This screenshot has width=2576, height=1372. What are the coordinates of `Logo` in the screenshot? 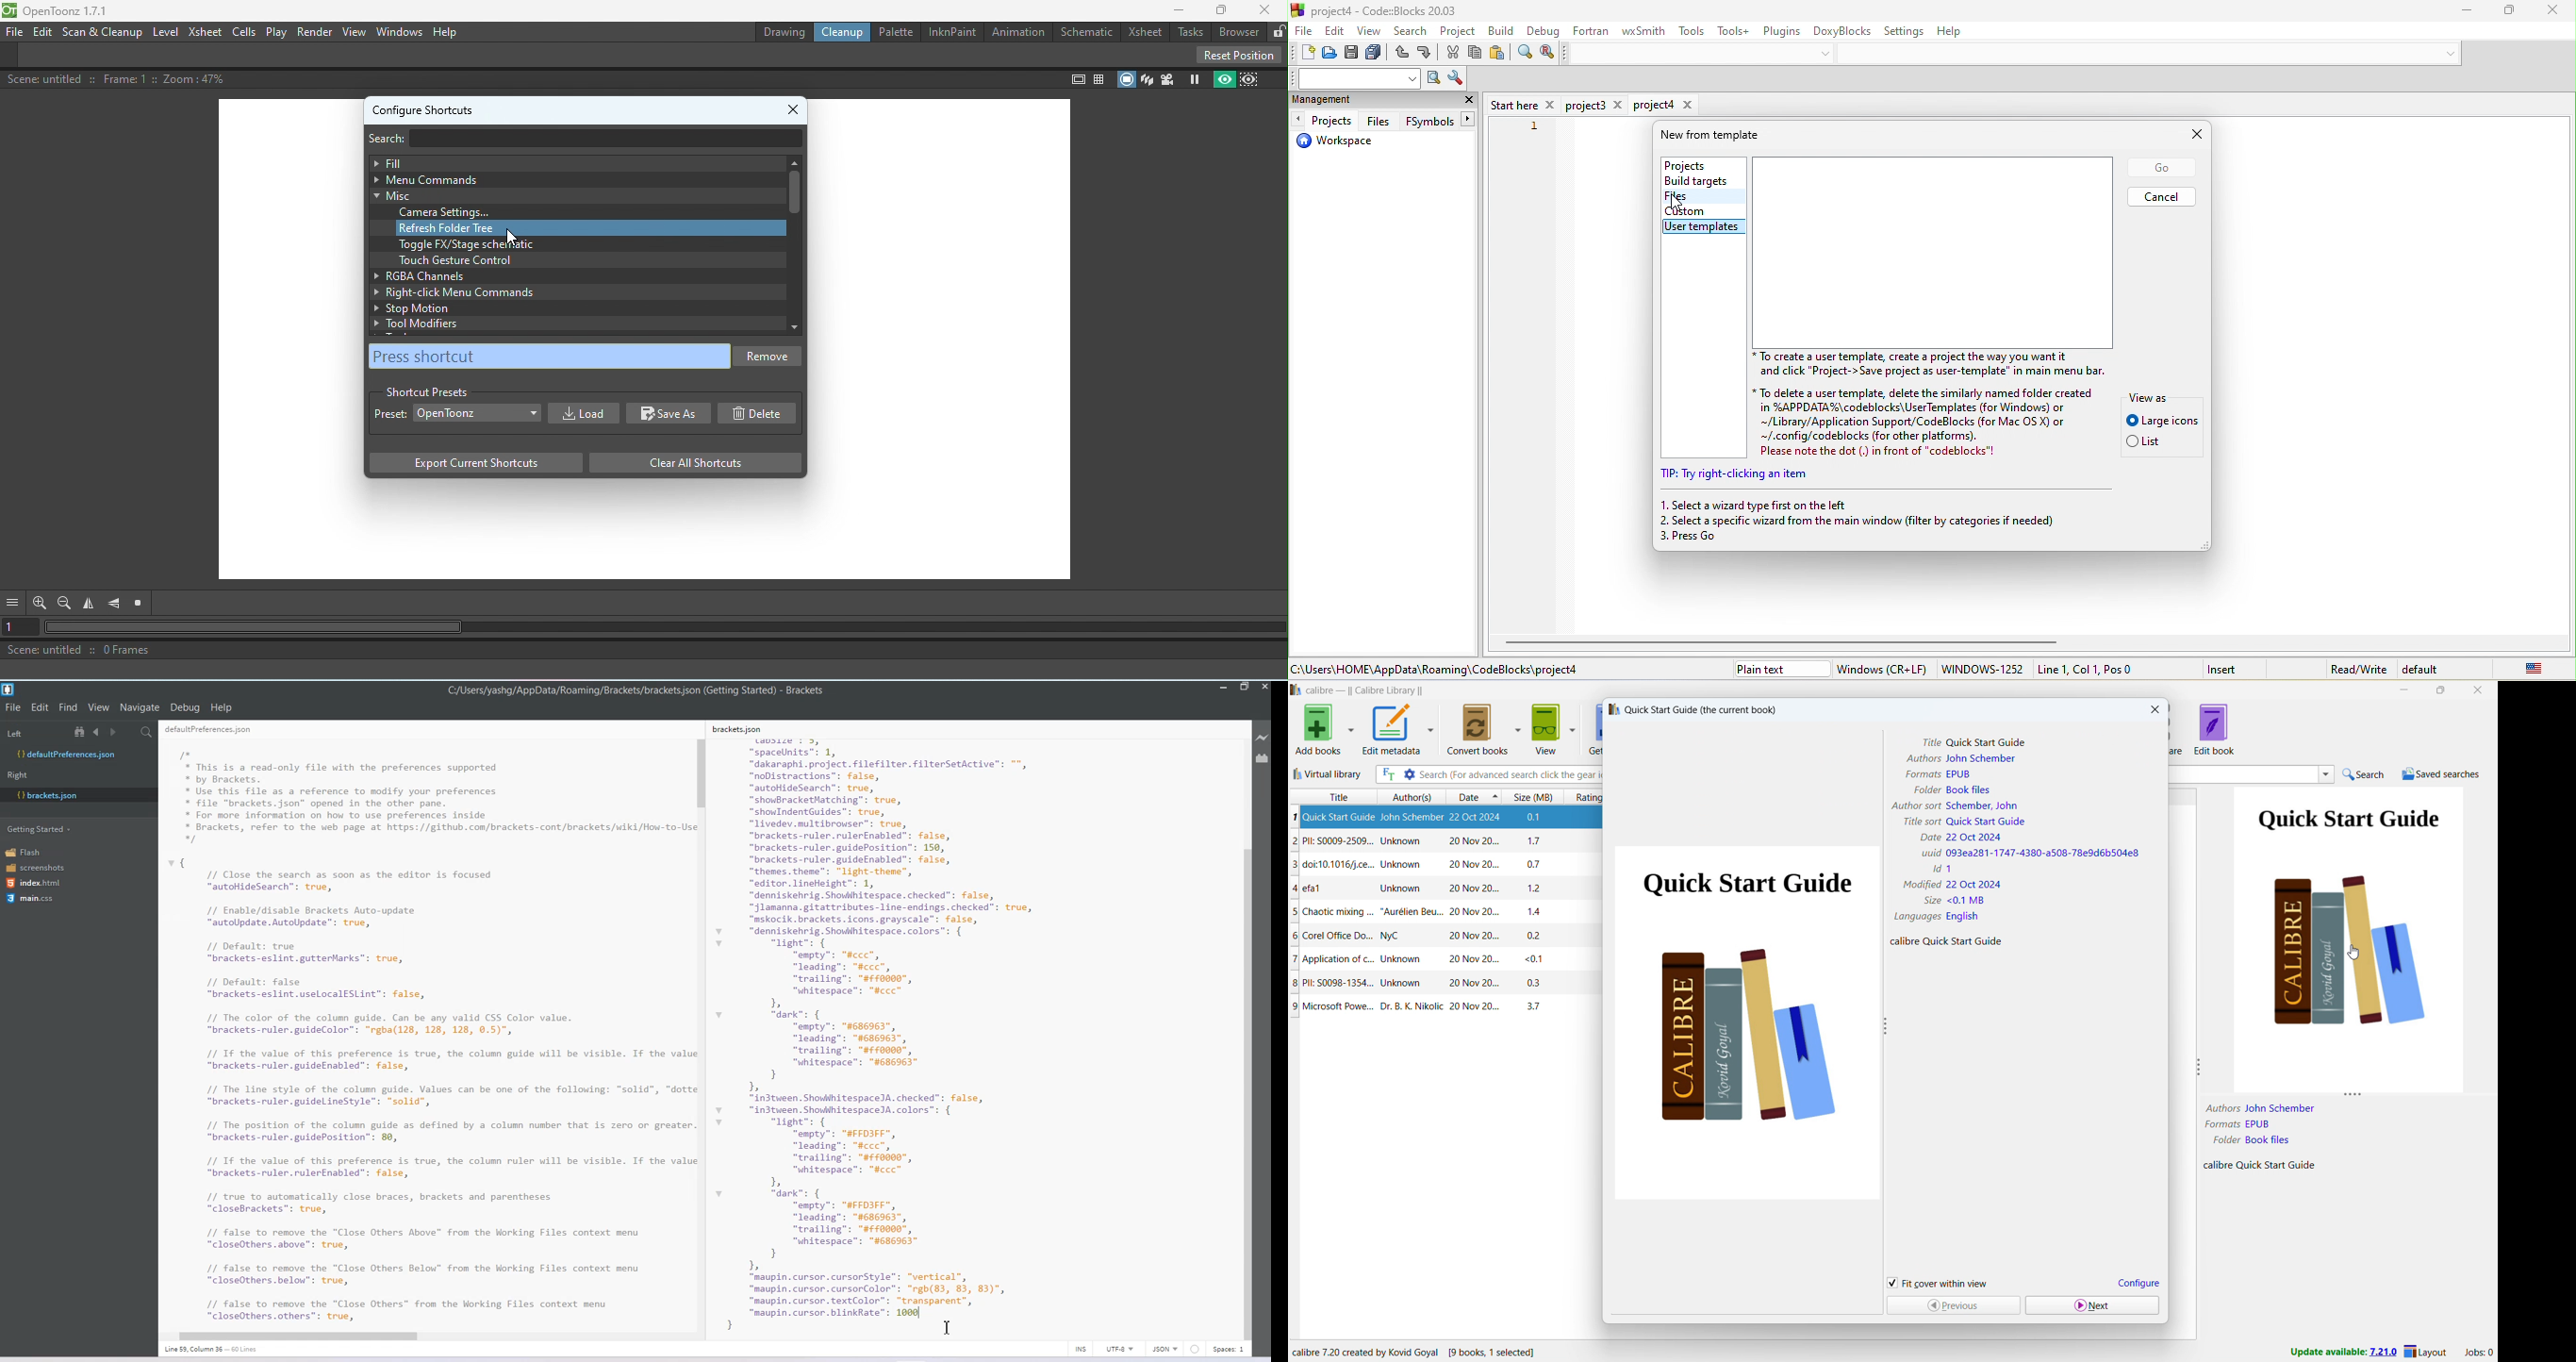 It's located at (9, 690).